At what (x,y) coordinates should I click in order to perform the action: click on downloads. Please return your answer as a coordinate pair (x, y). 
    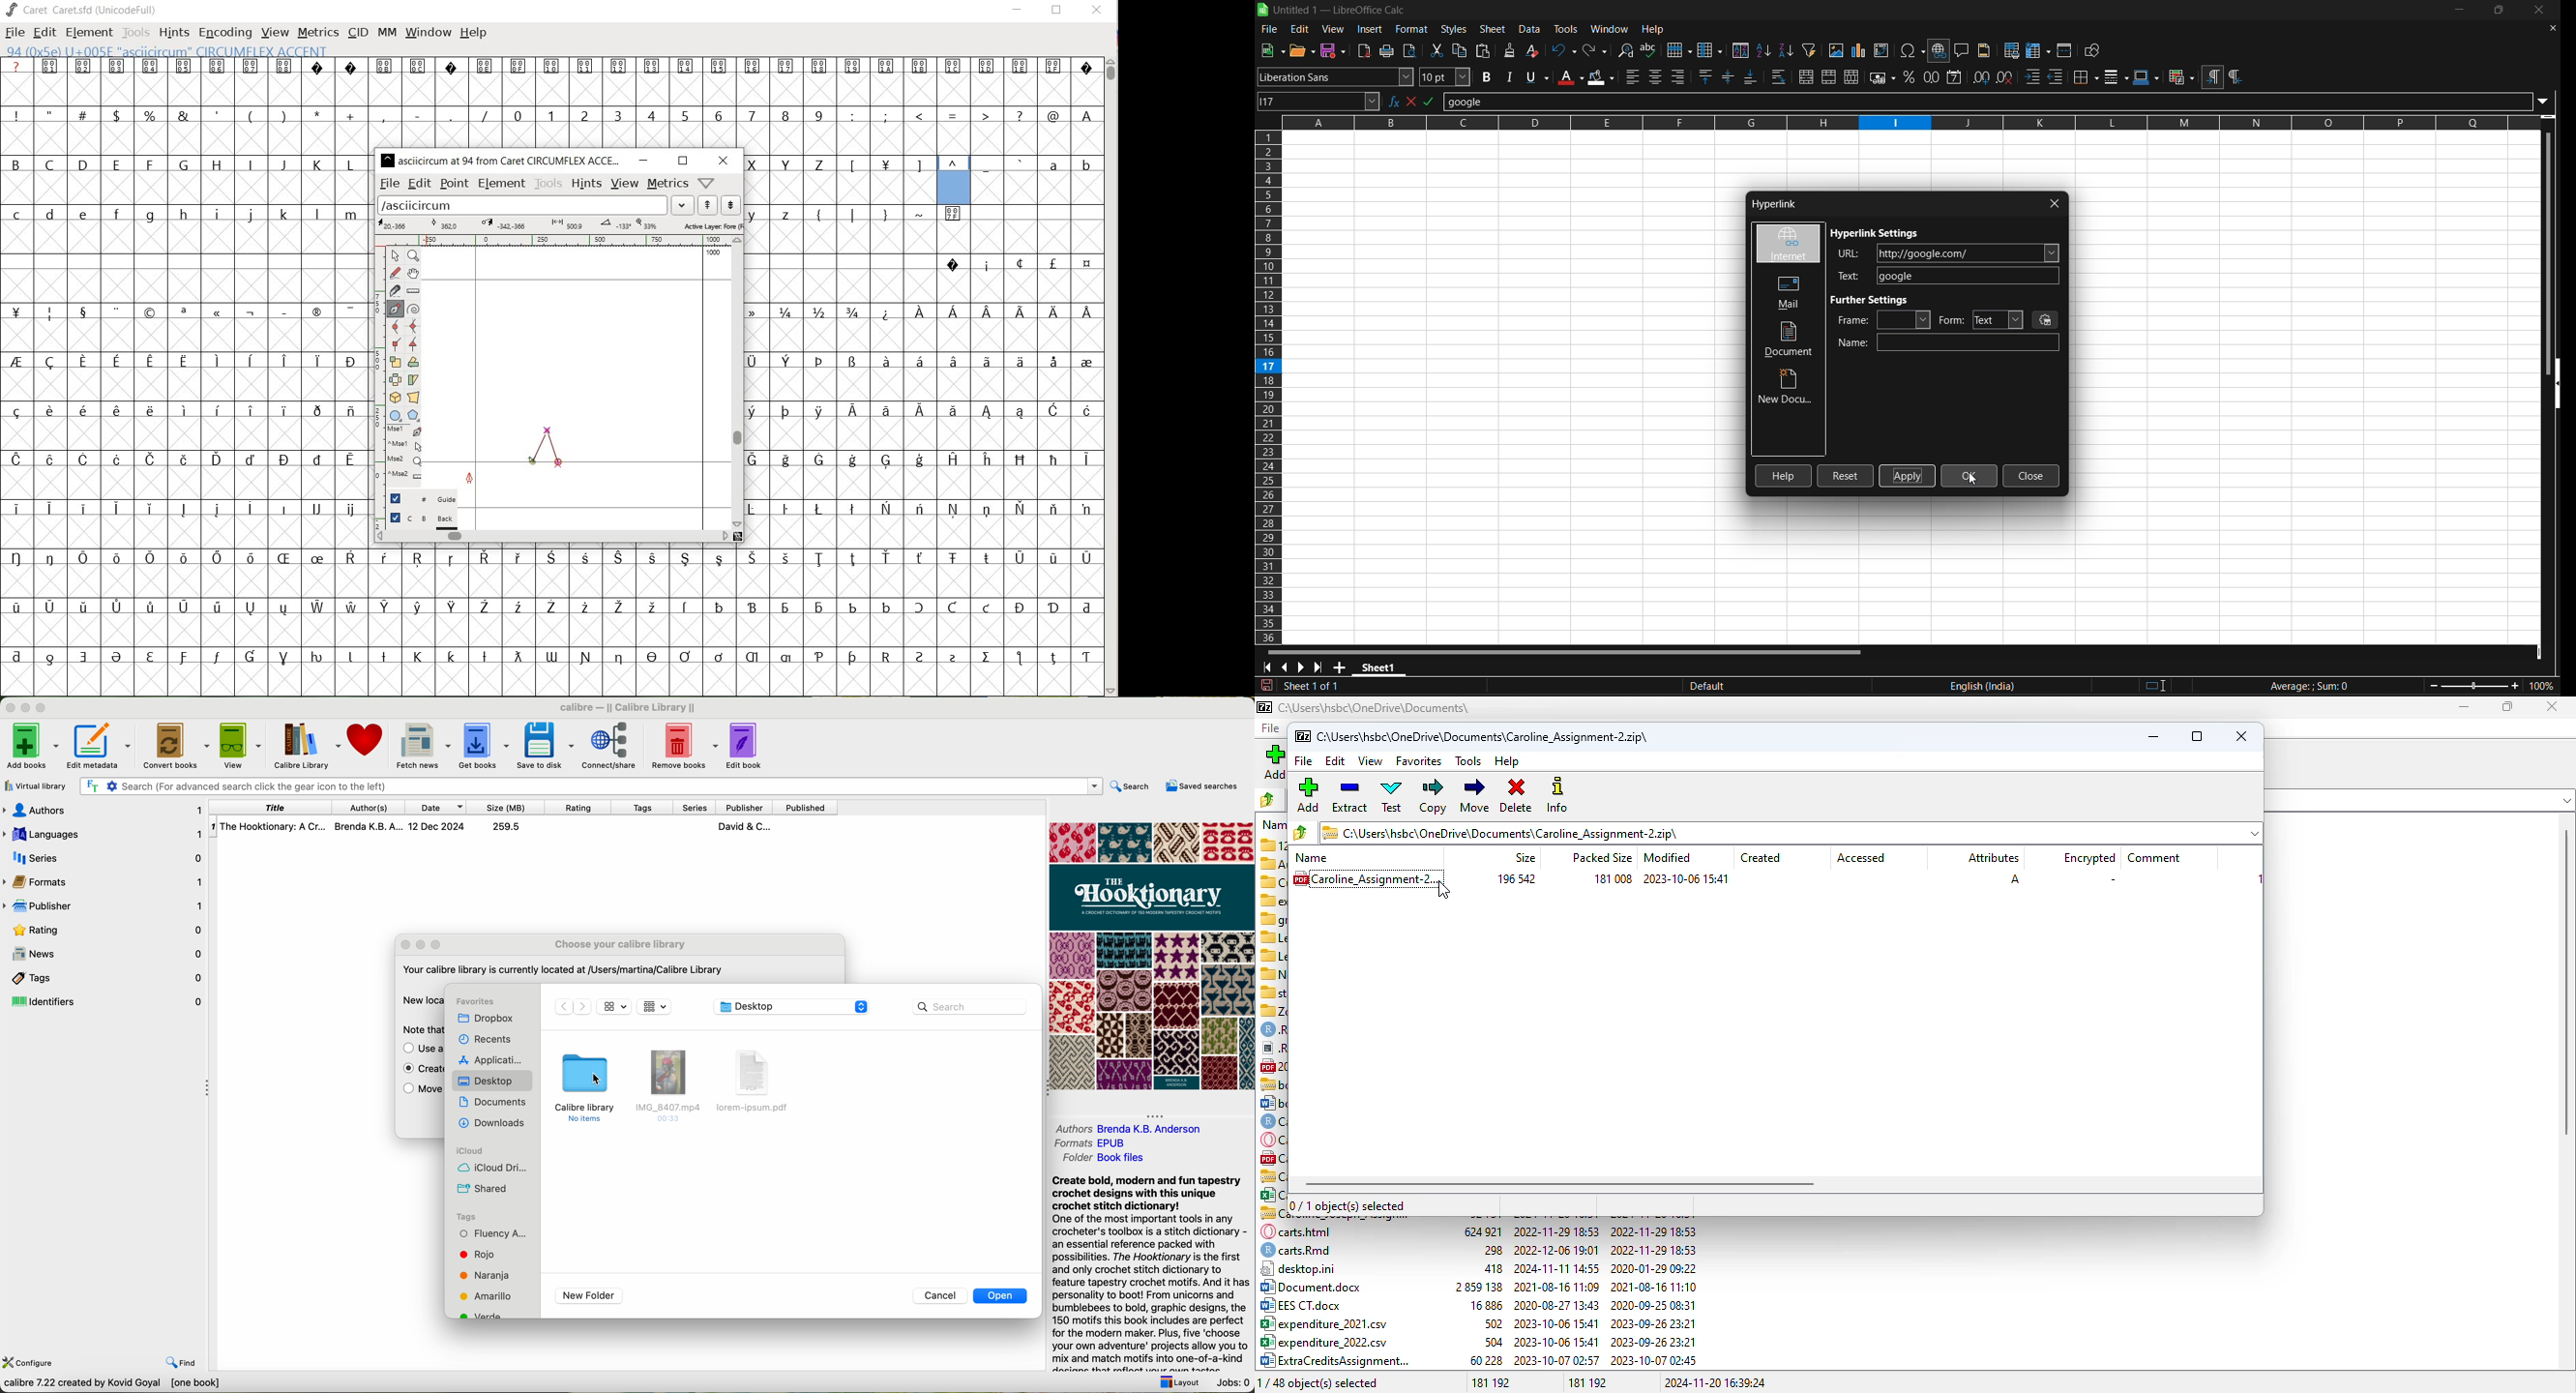
    Looking at the image, I should click on (489, 1123).